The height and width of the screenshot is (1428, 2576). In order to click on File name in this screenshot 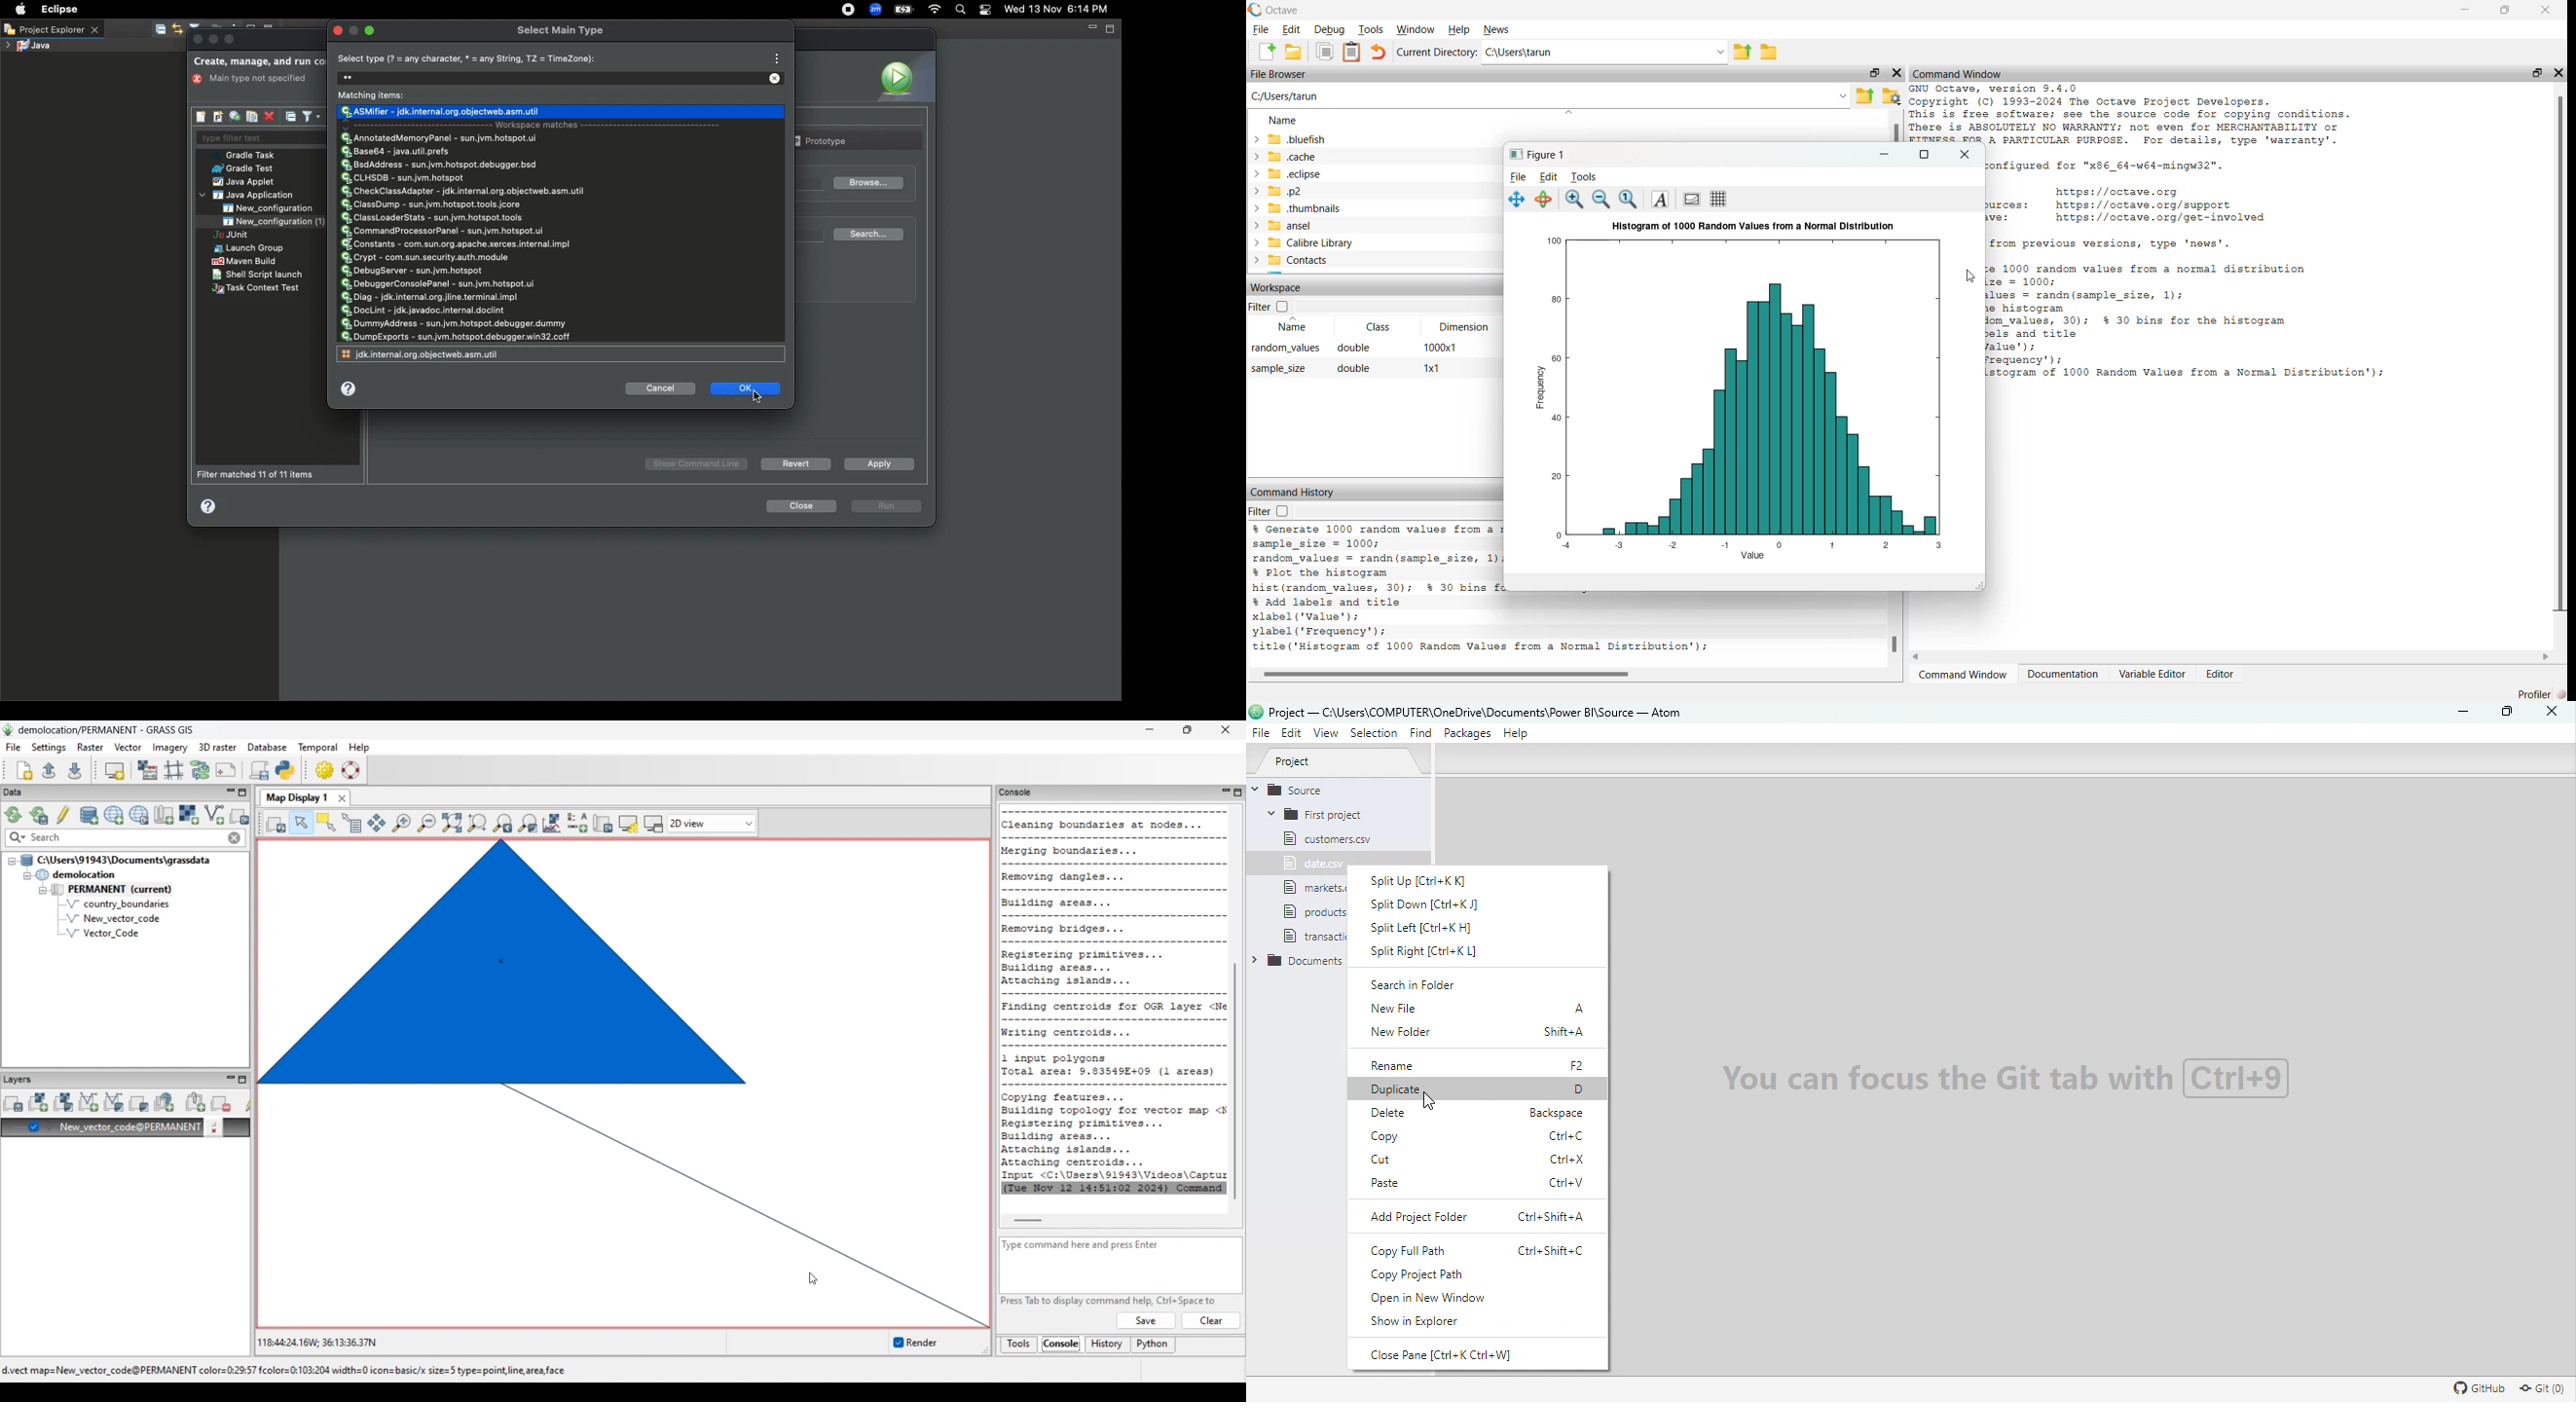, I will do `click(1478, 711)`.